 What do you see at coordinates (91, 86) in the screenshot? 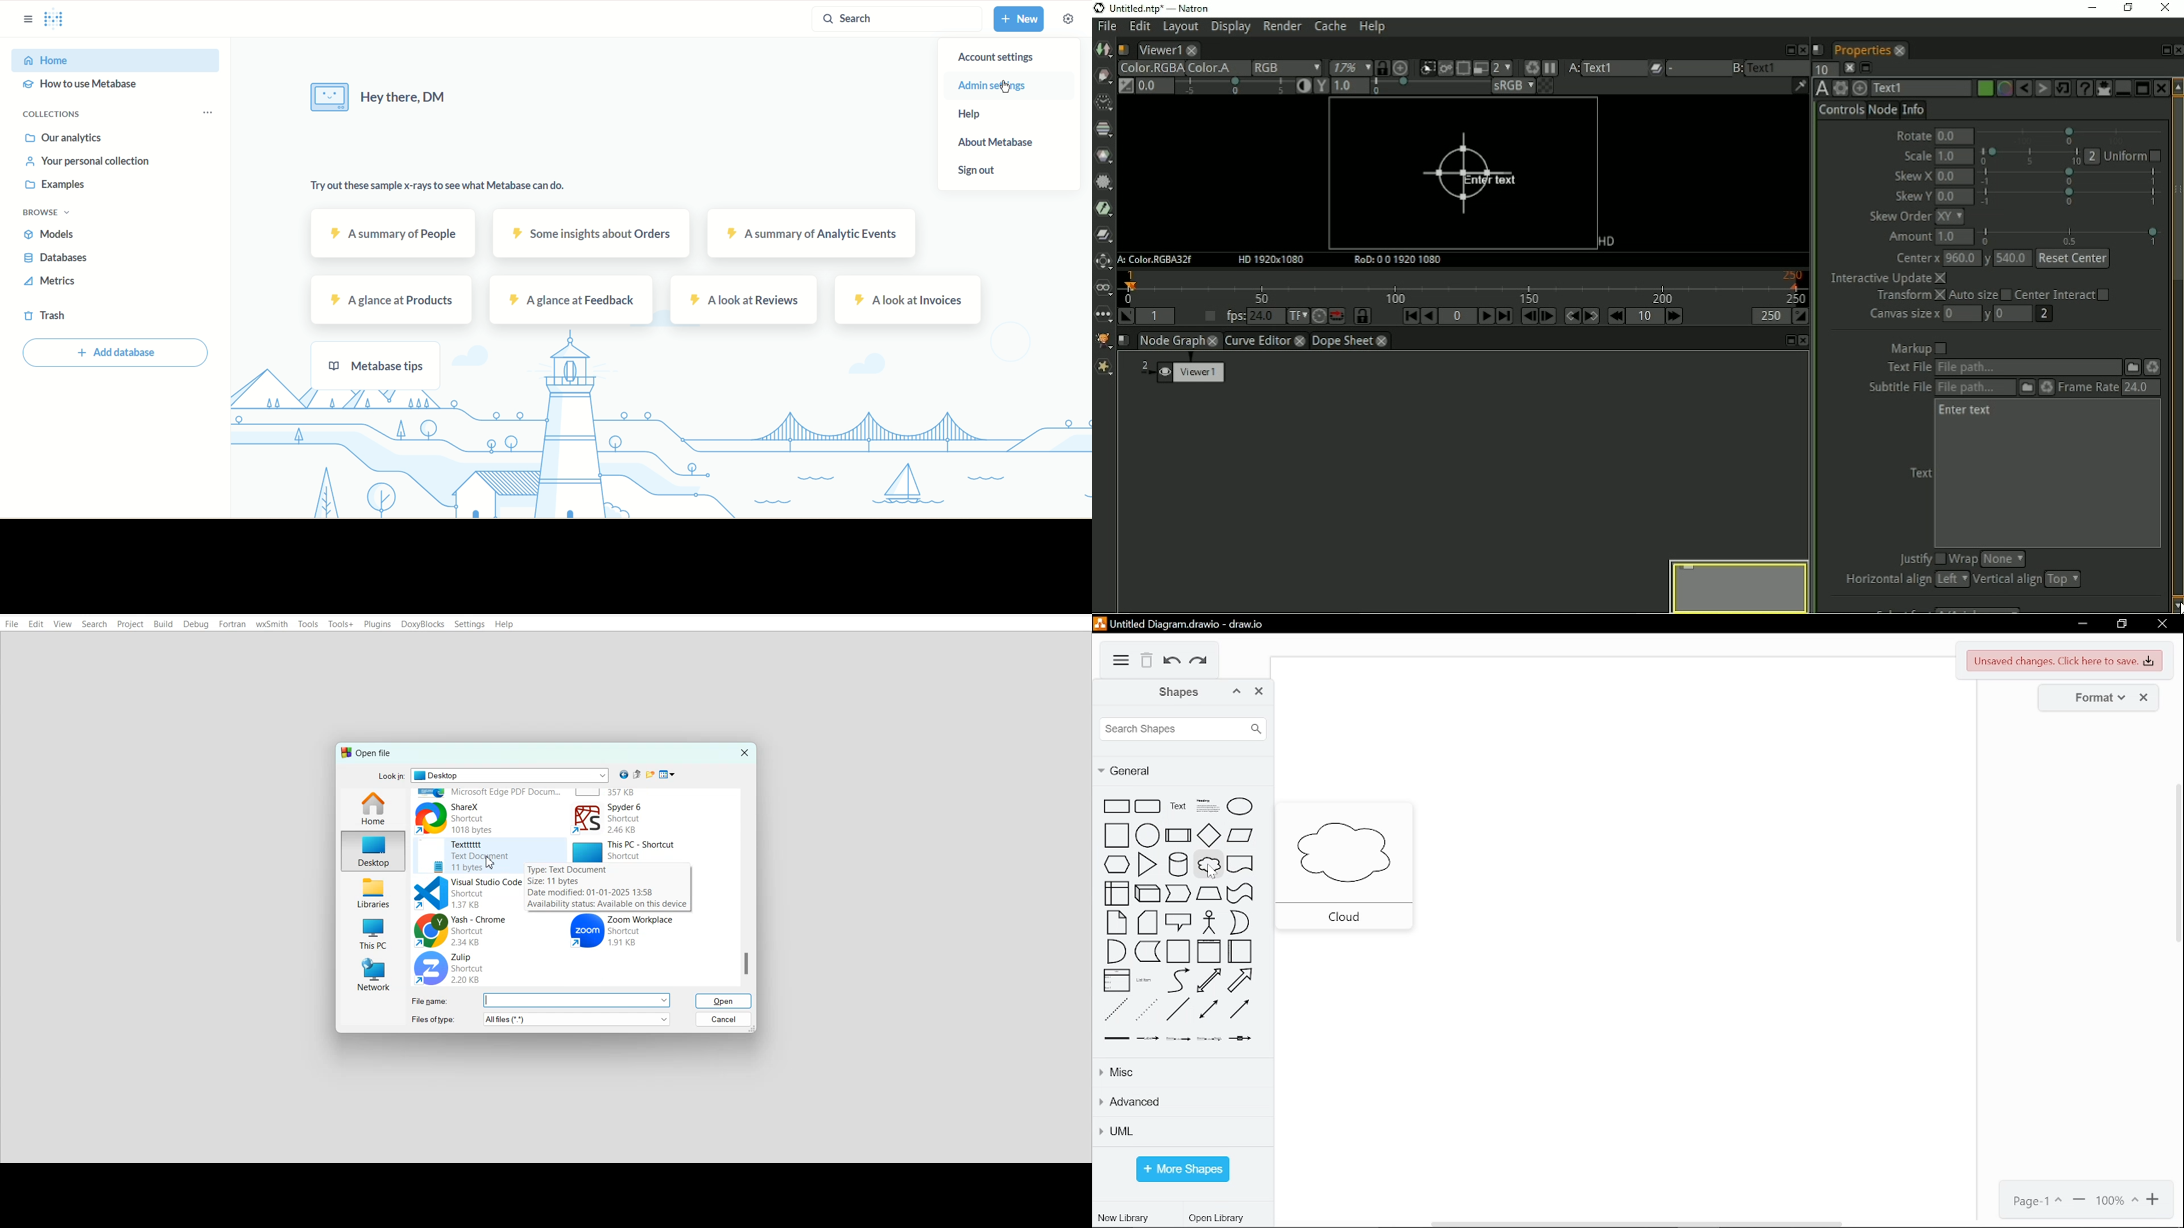
I see `How to user metabase` at bounding box center [91, 86].